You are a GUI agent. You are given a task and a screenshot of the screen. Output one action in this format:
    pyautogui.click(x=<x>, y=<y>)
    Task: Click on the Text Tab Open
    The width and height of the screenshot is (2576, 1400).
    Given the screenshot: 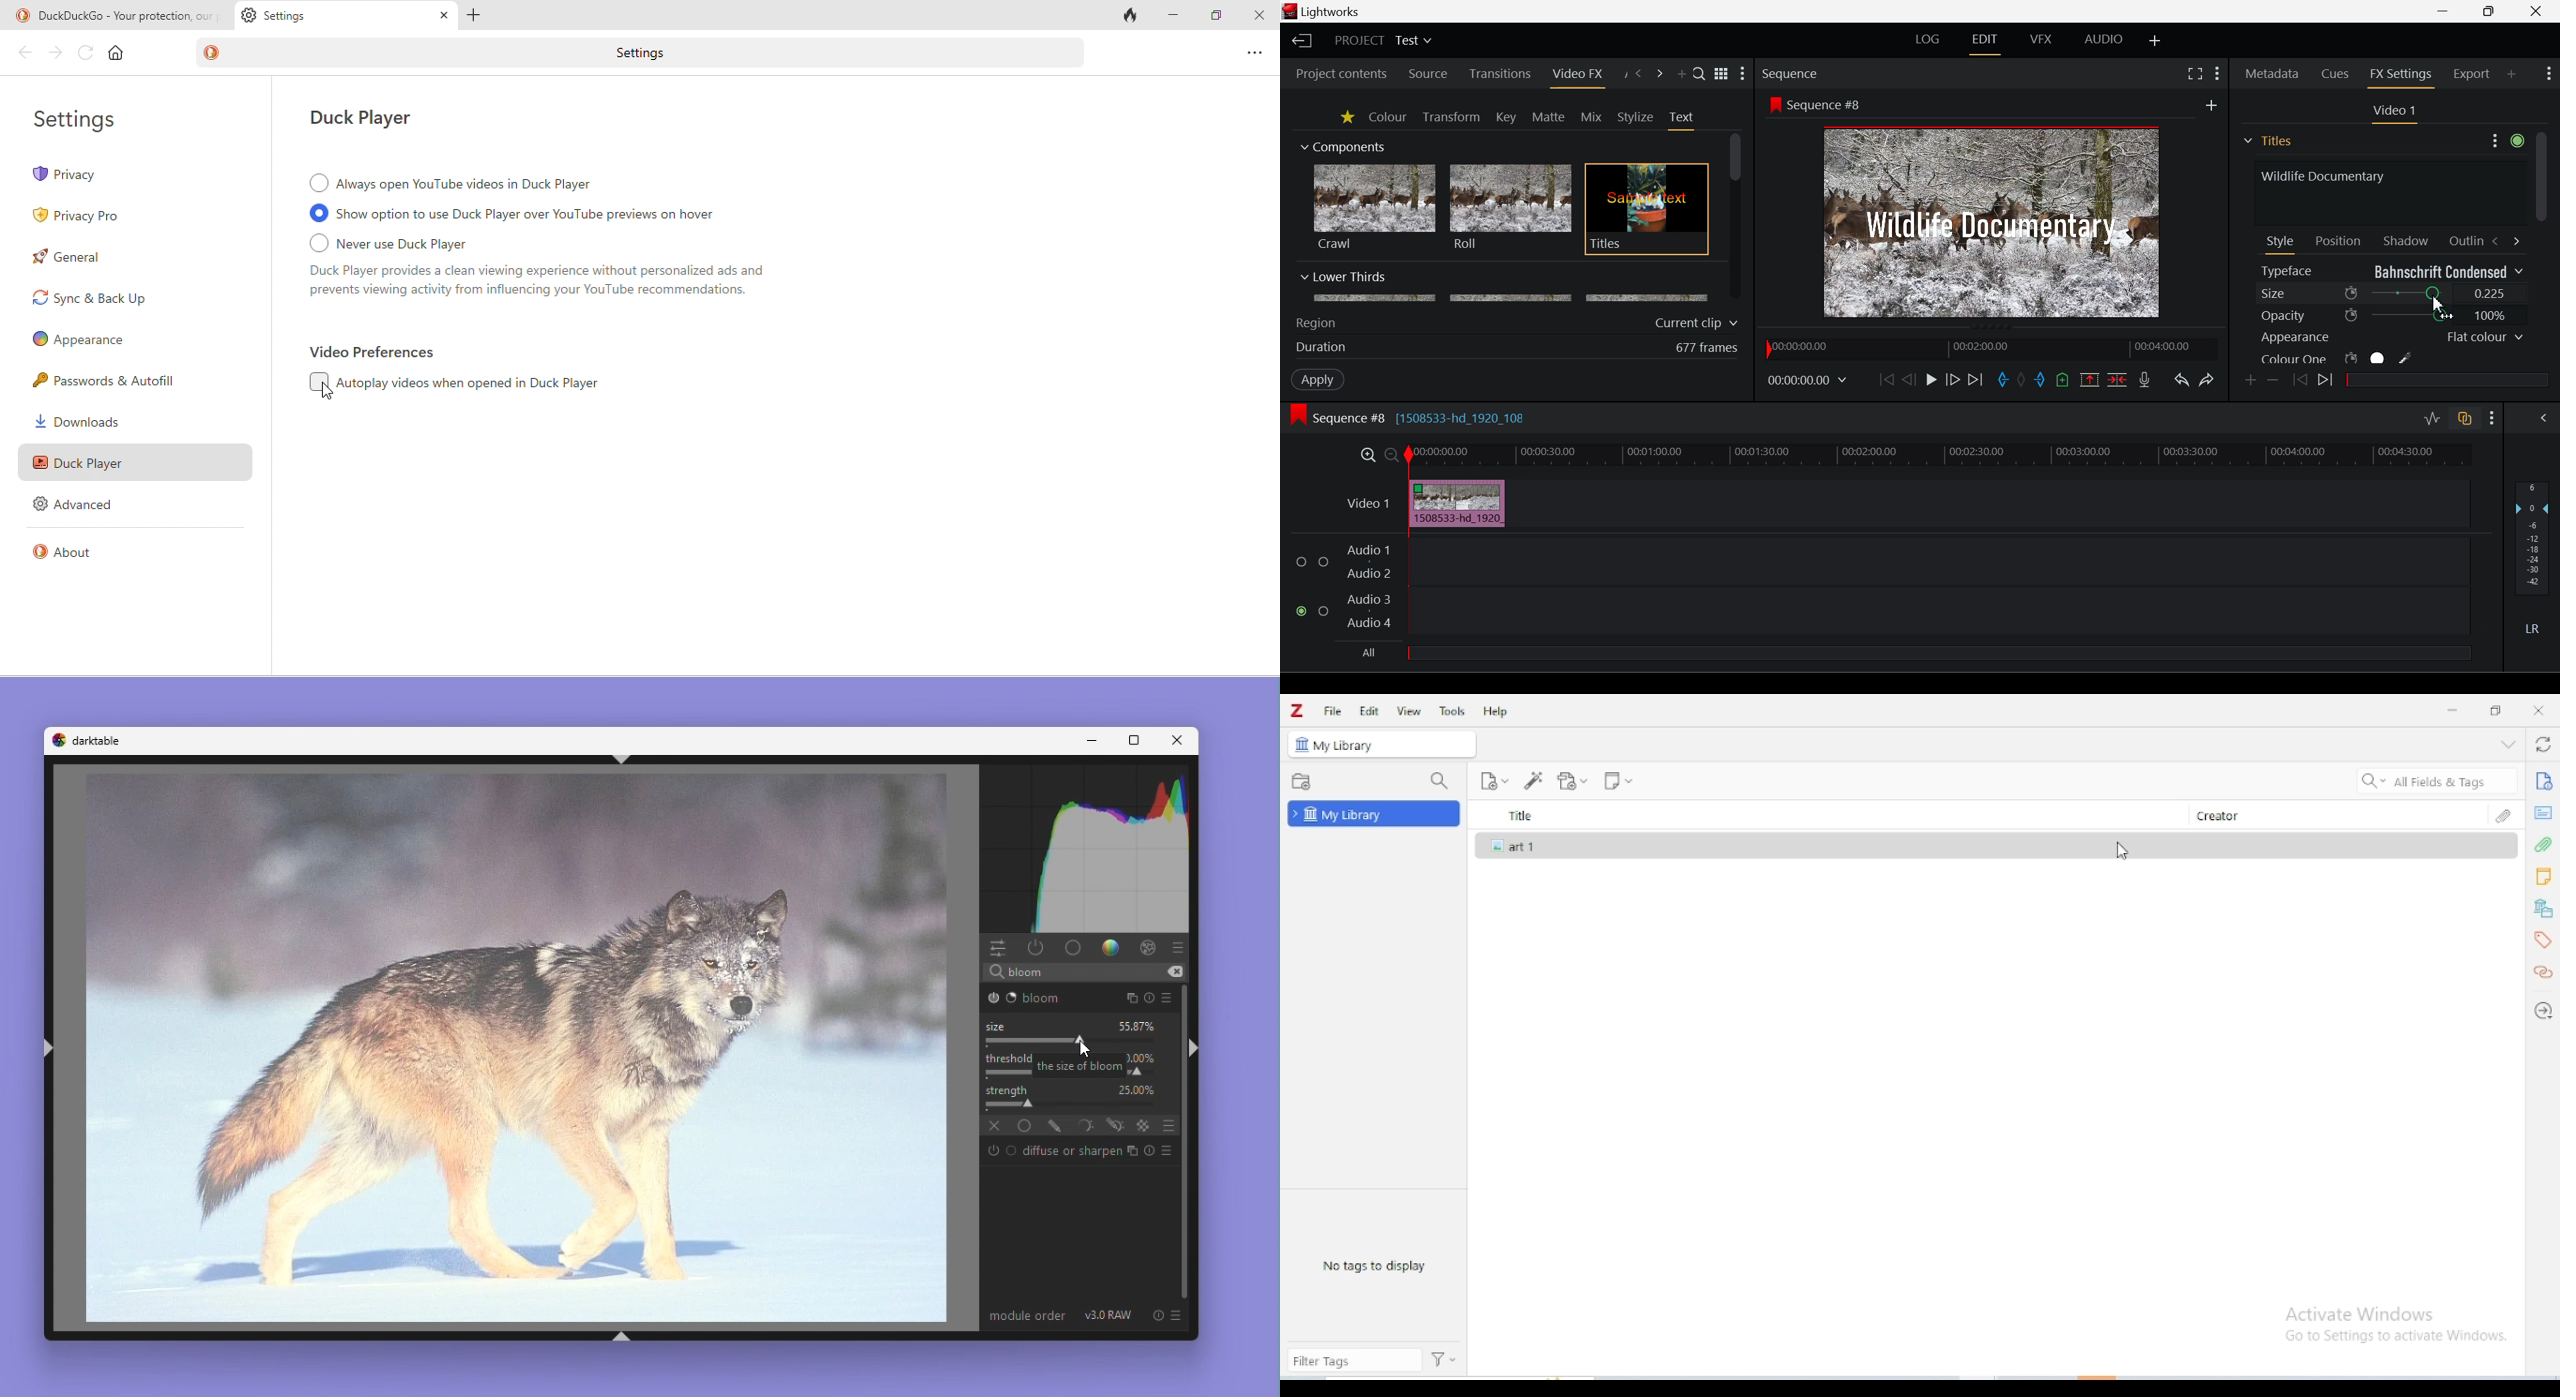 What is the action you would take?
    pyautogui.click(x=1685, y=120)
    